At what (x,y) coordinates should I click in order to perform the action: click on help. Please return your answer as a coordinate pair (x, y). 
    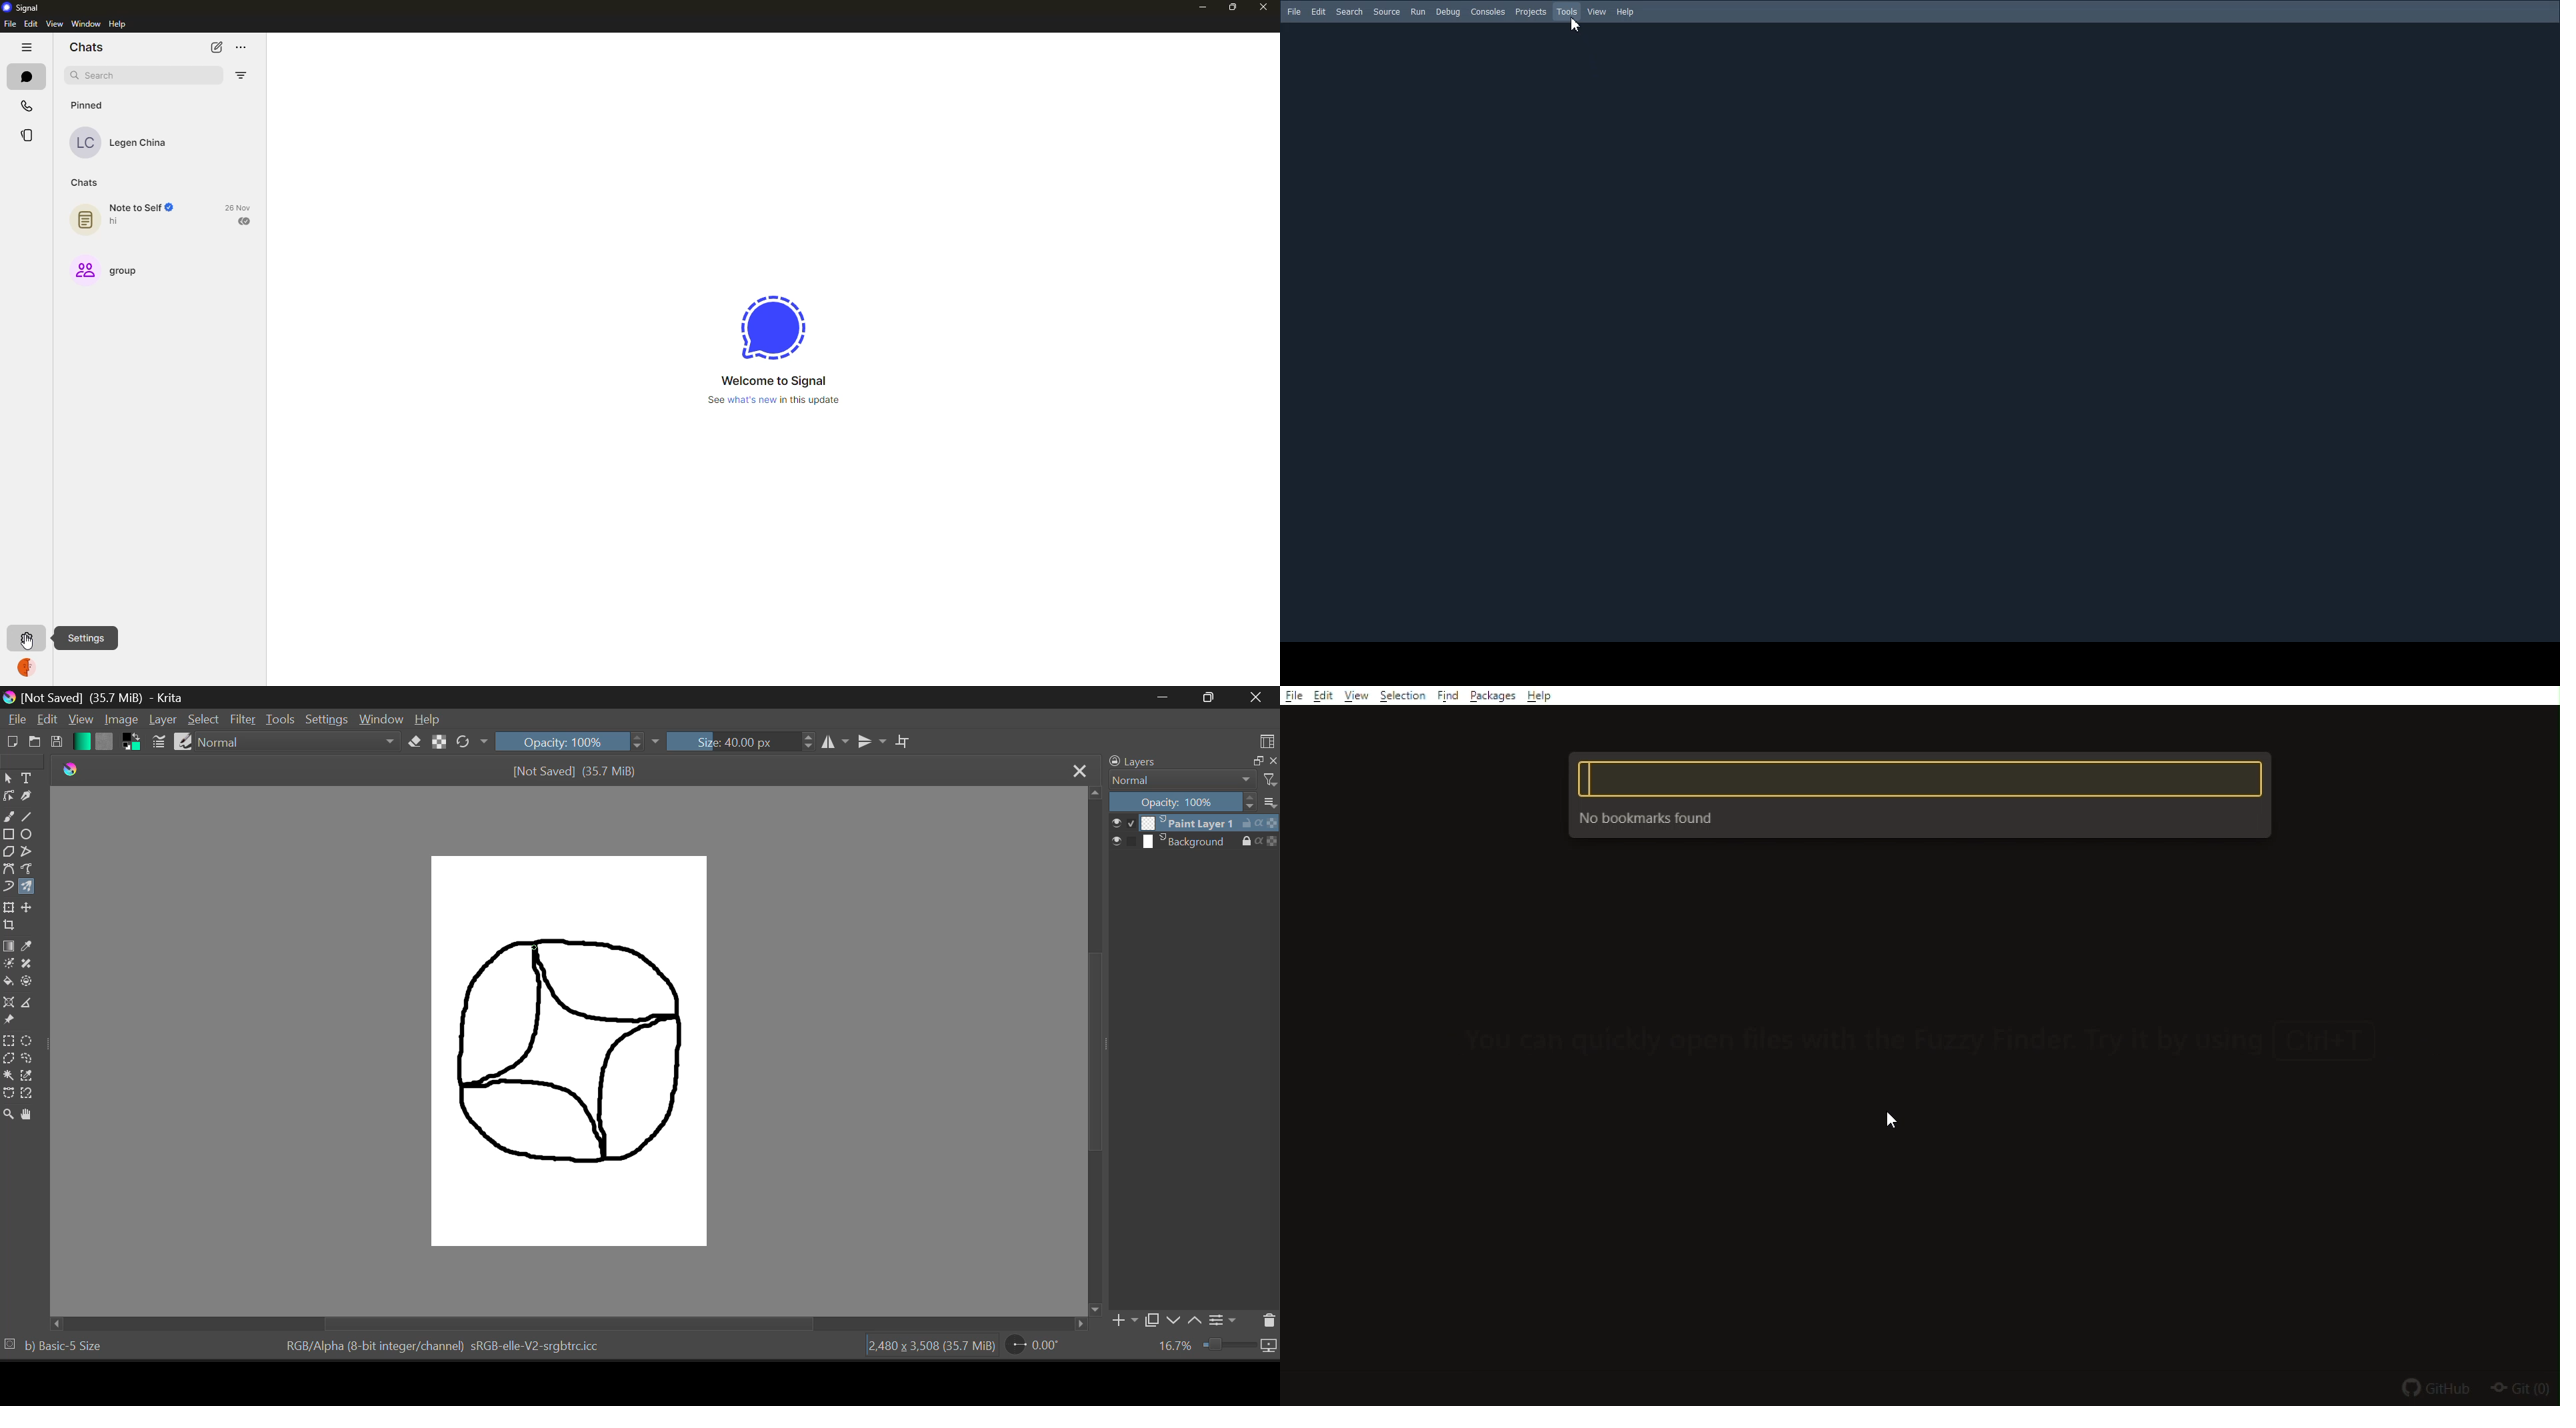
    Looking at the image, I should click on (117, 24).